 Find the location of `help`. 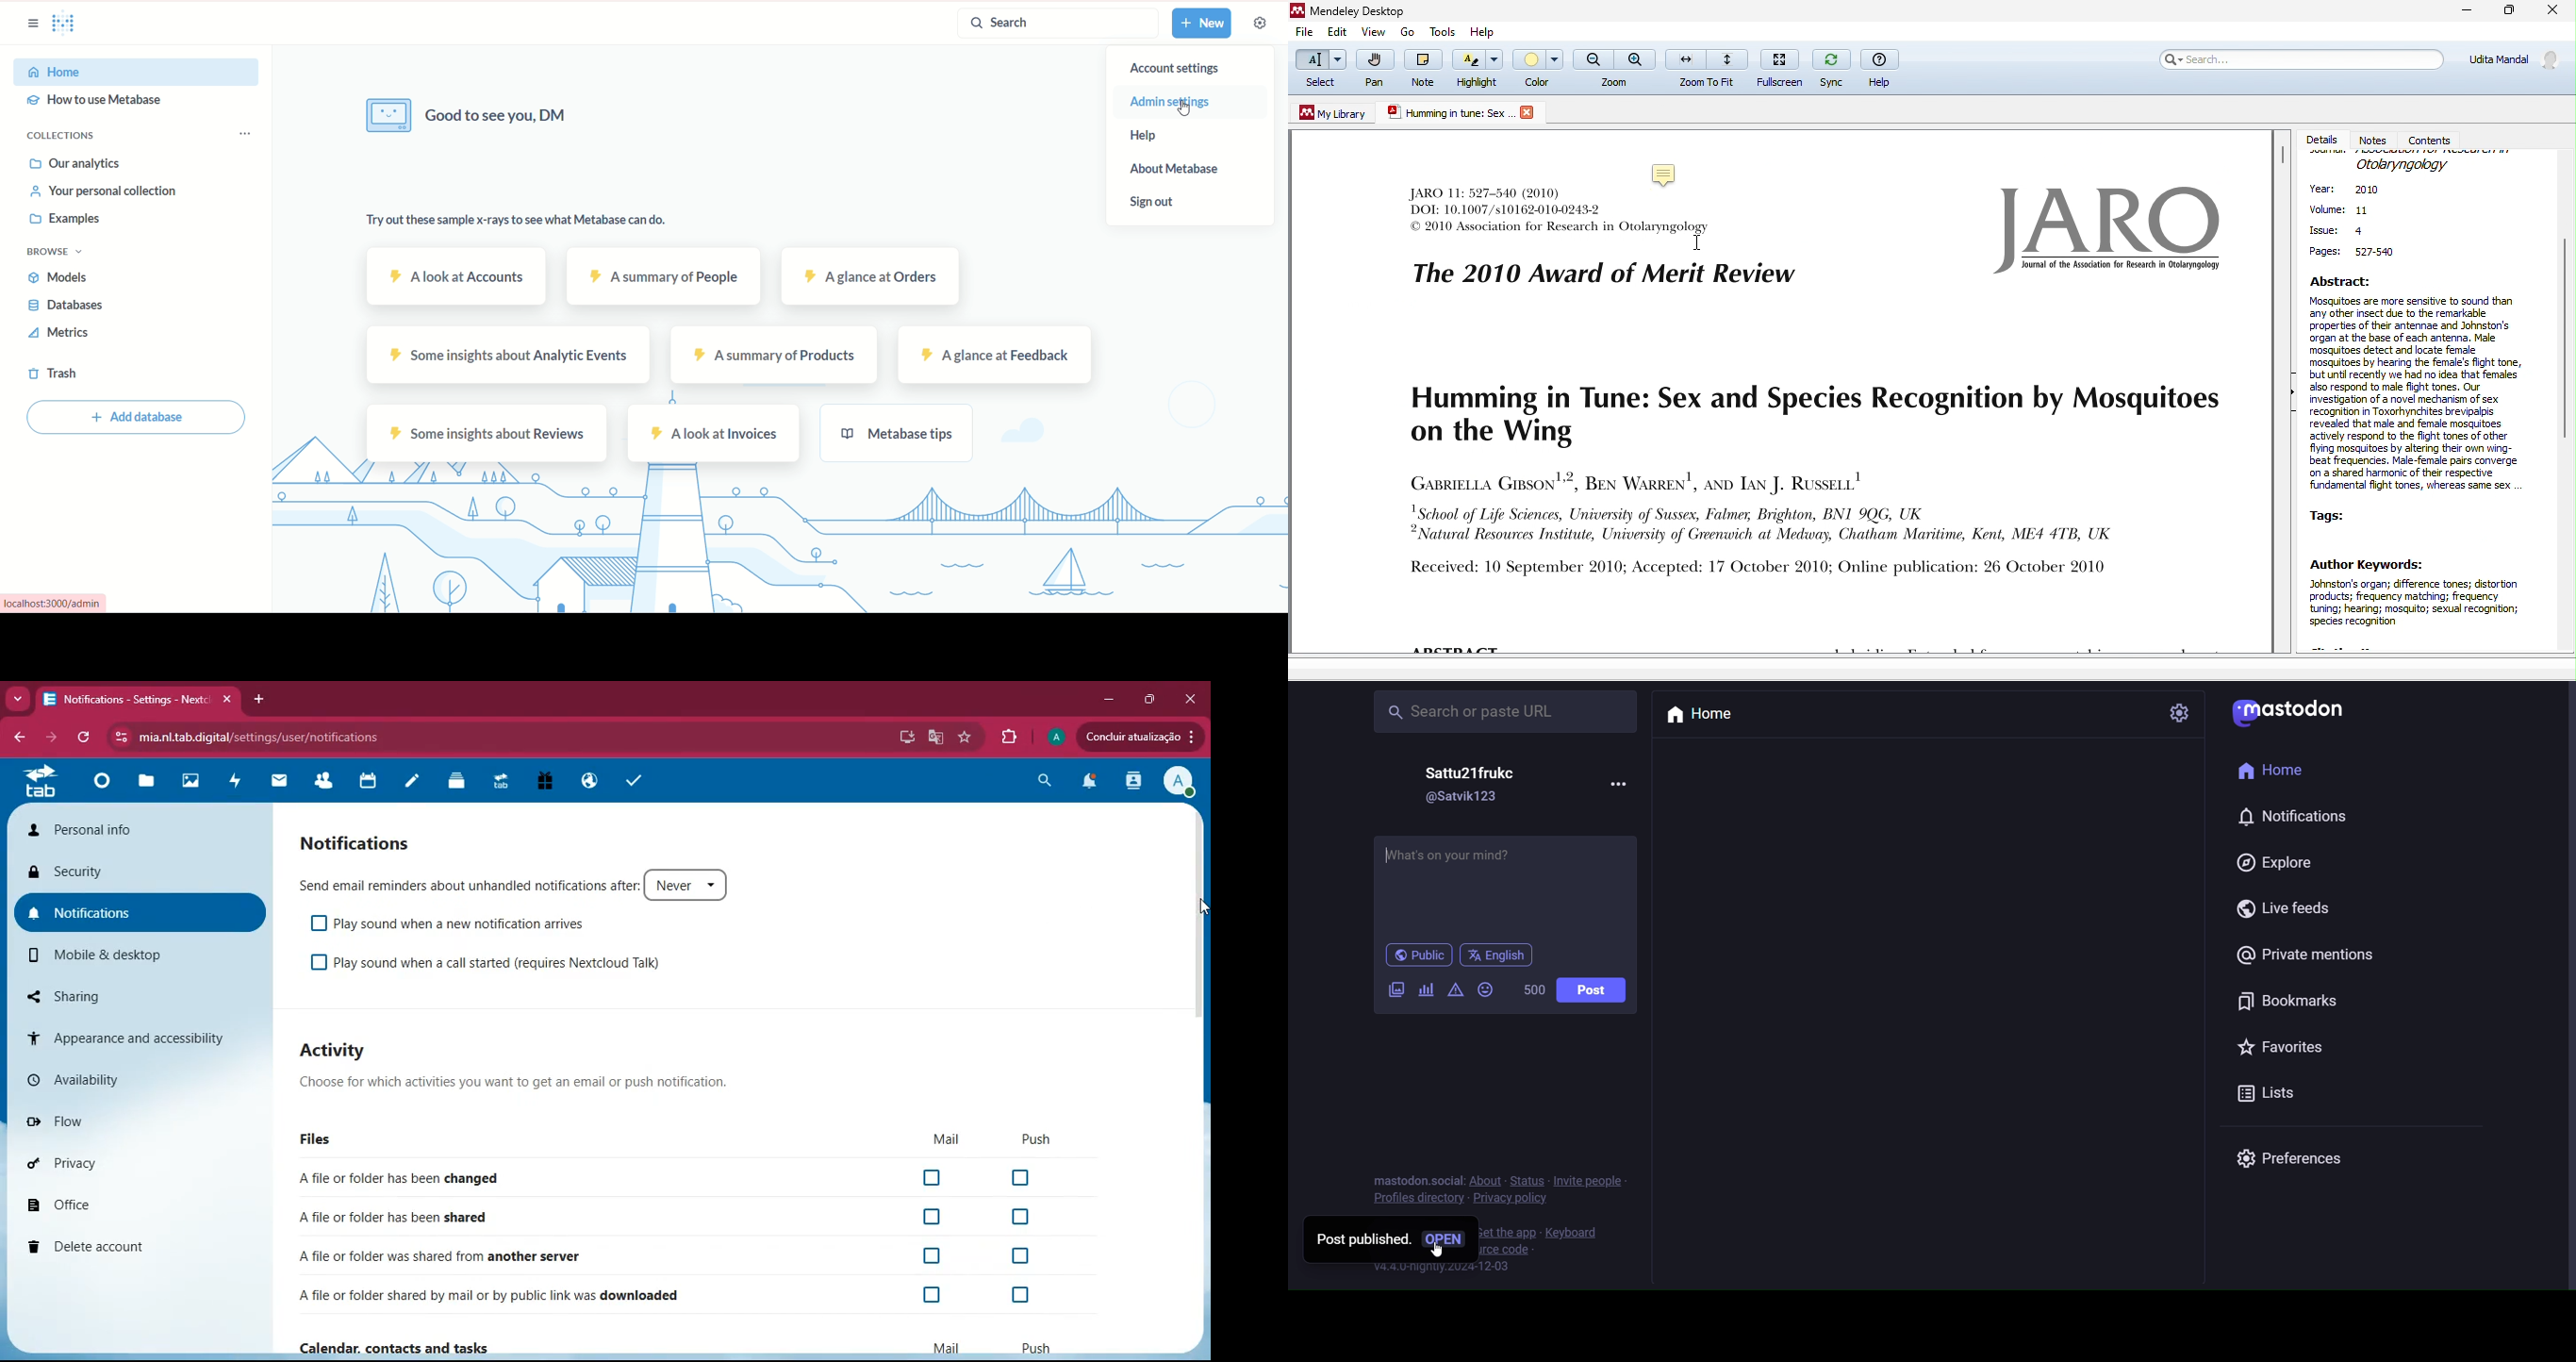

help is located at coordinates (1882, 68).